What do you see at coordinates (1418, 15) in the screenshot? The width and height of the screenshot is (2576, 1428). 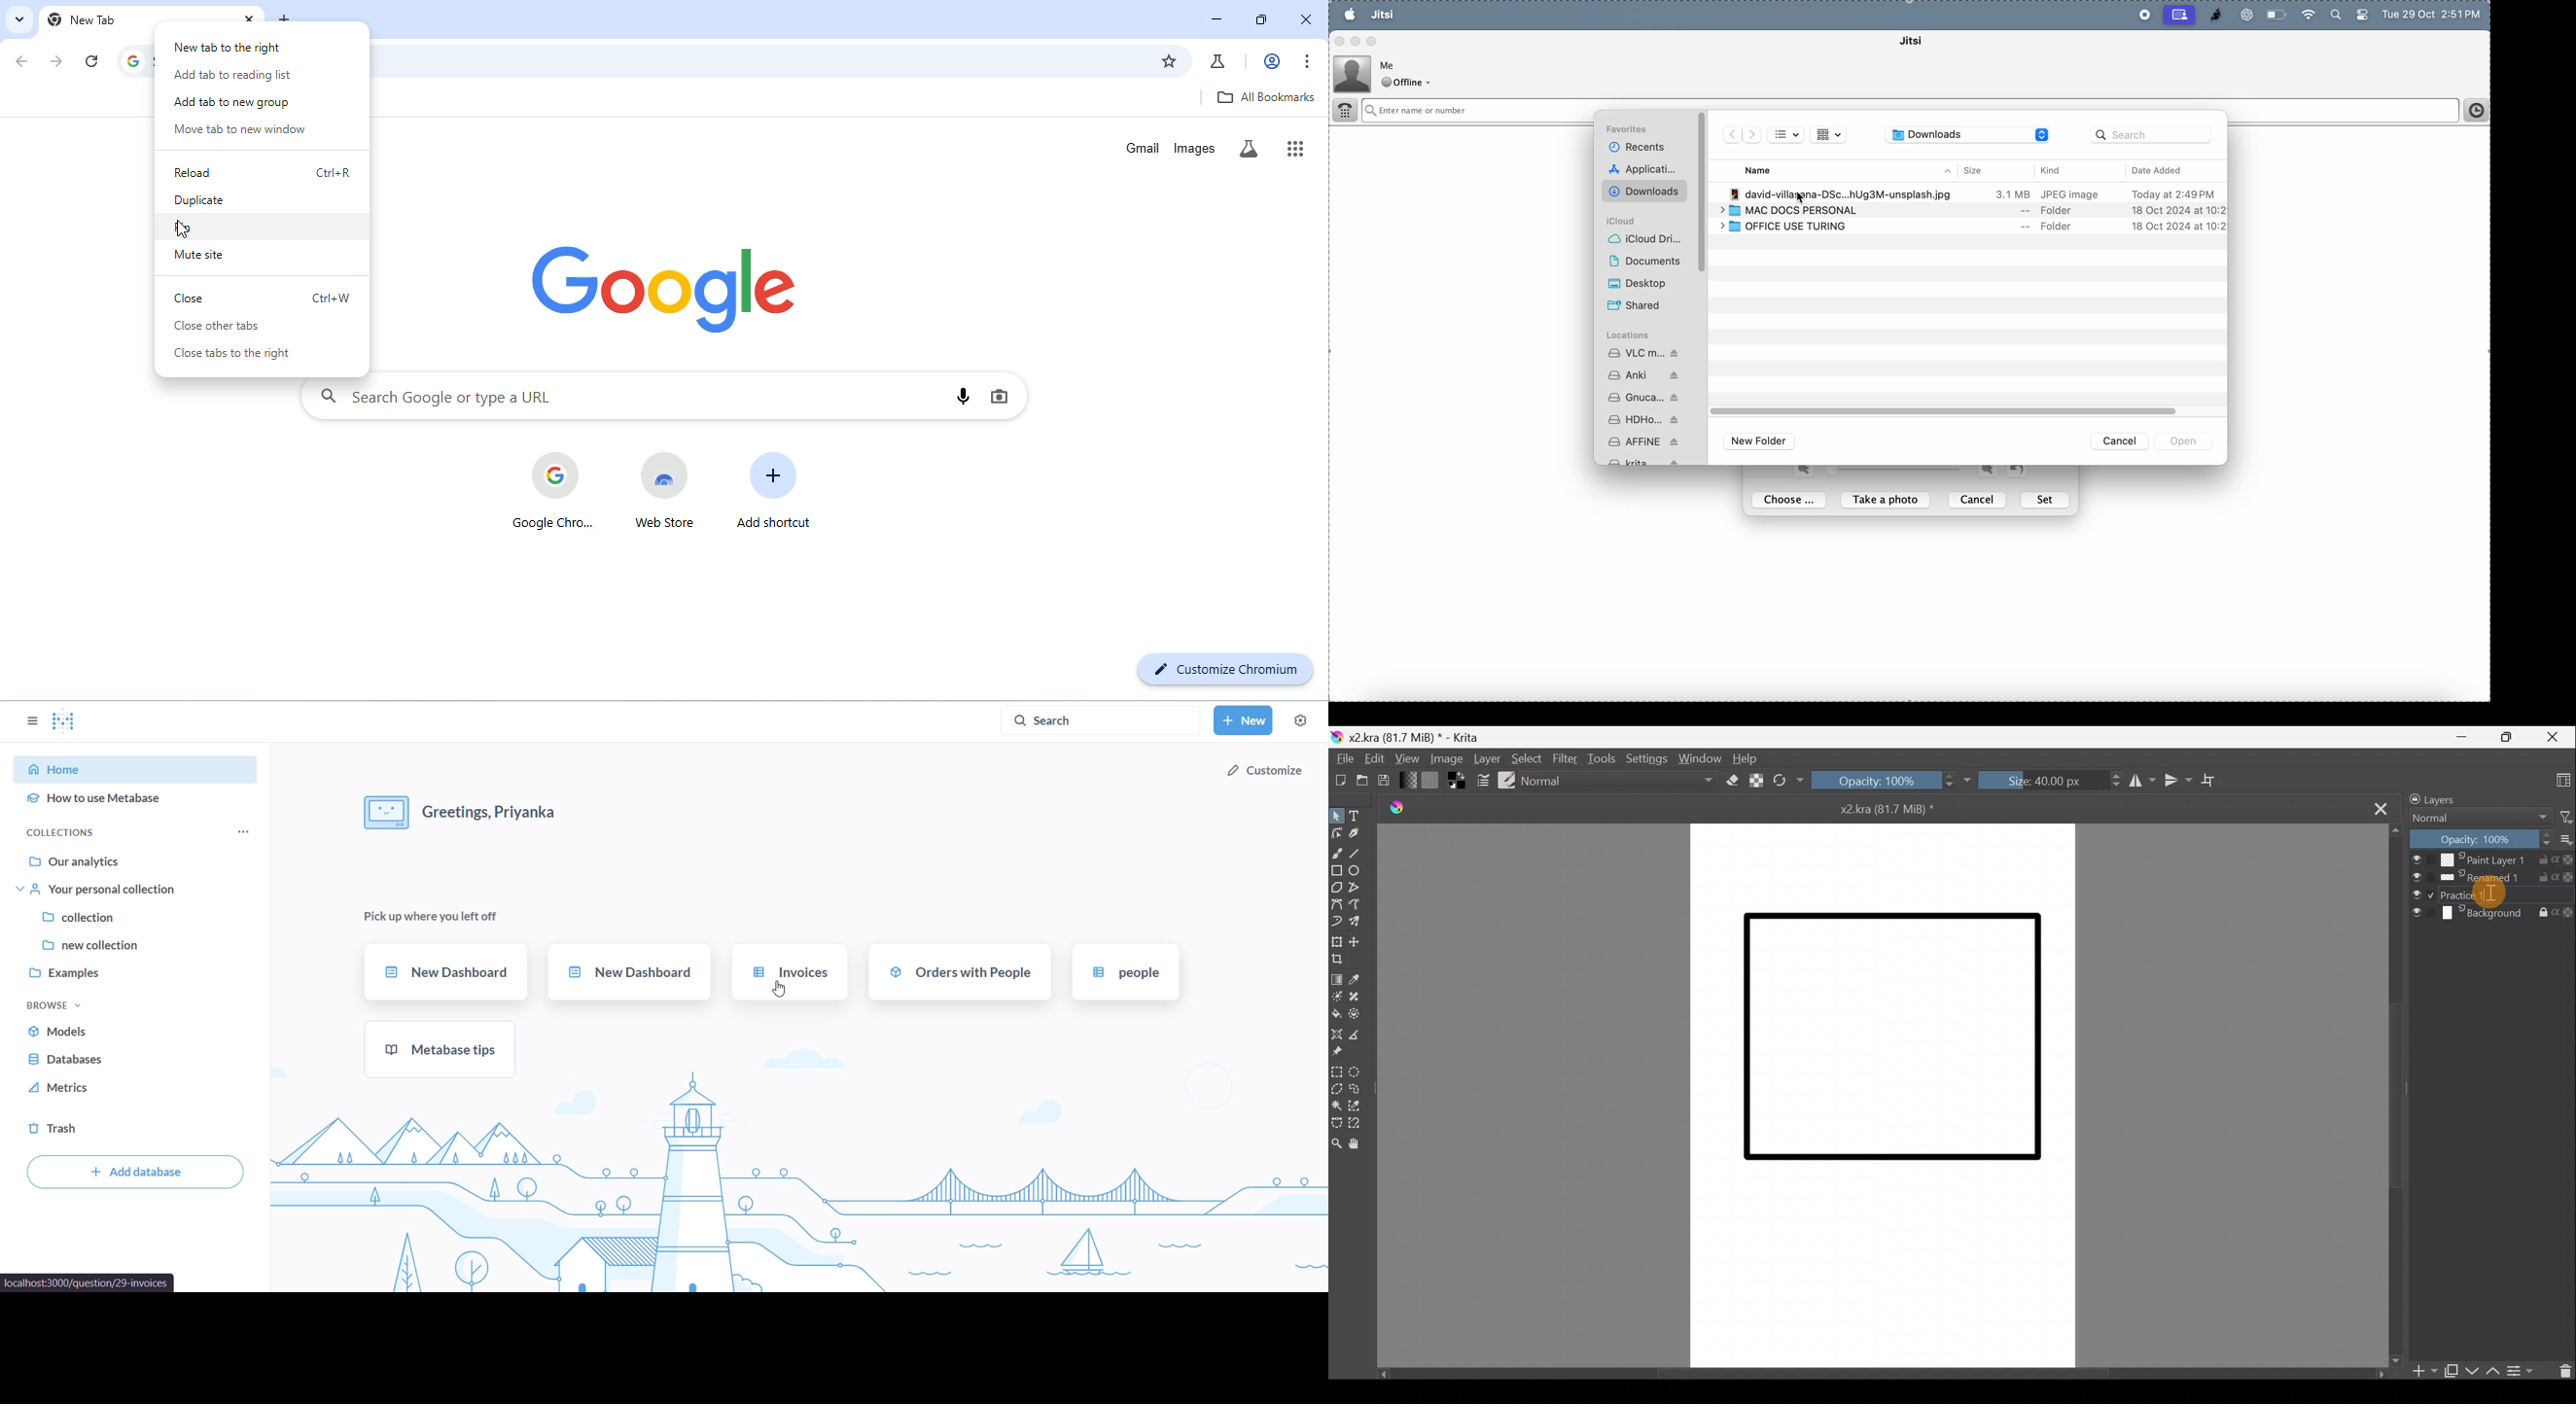 I see `file` at bounding box center [1418, 15].